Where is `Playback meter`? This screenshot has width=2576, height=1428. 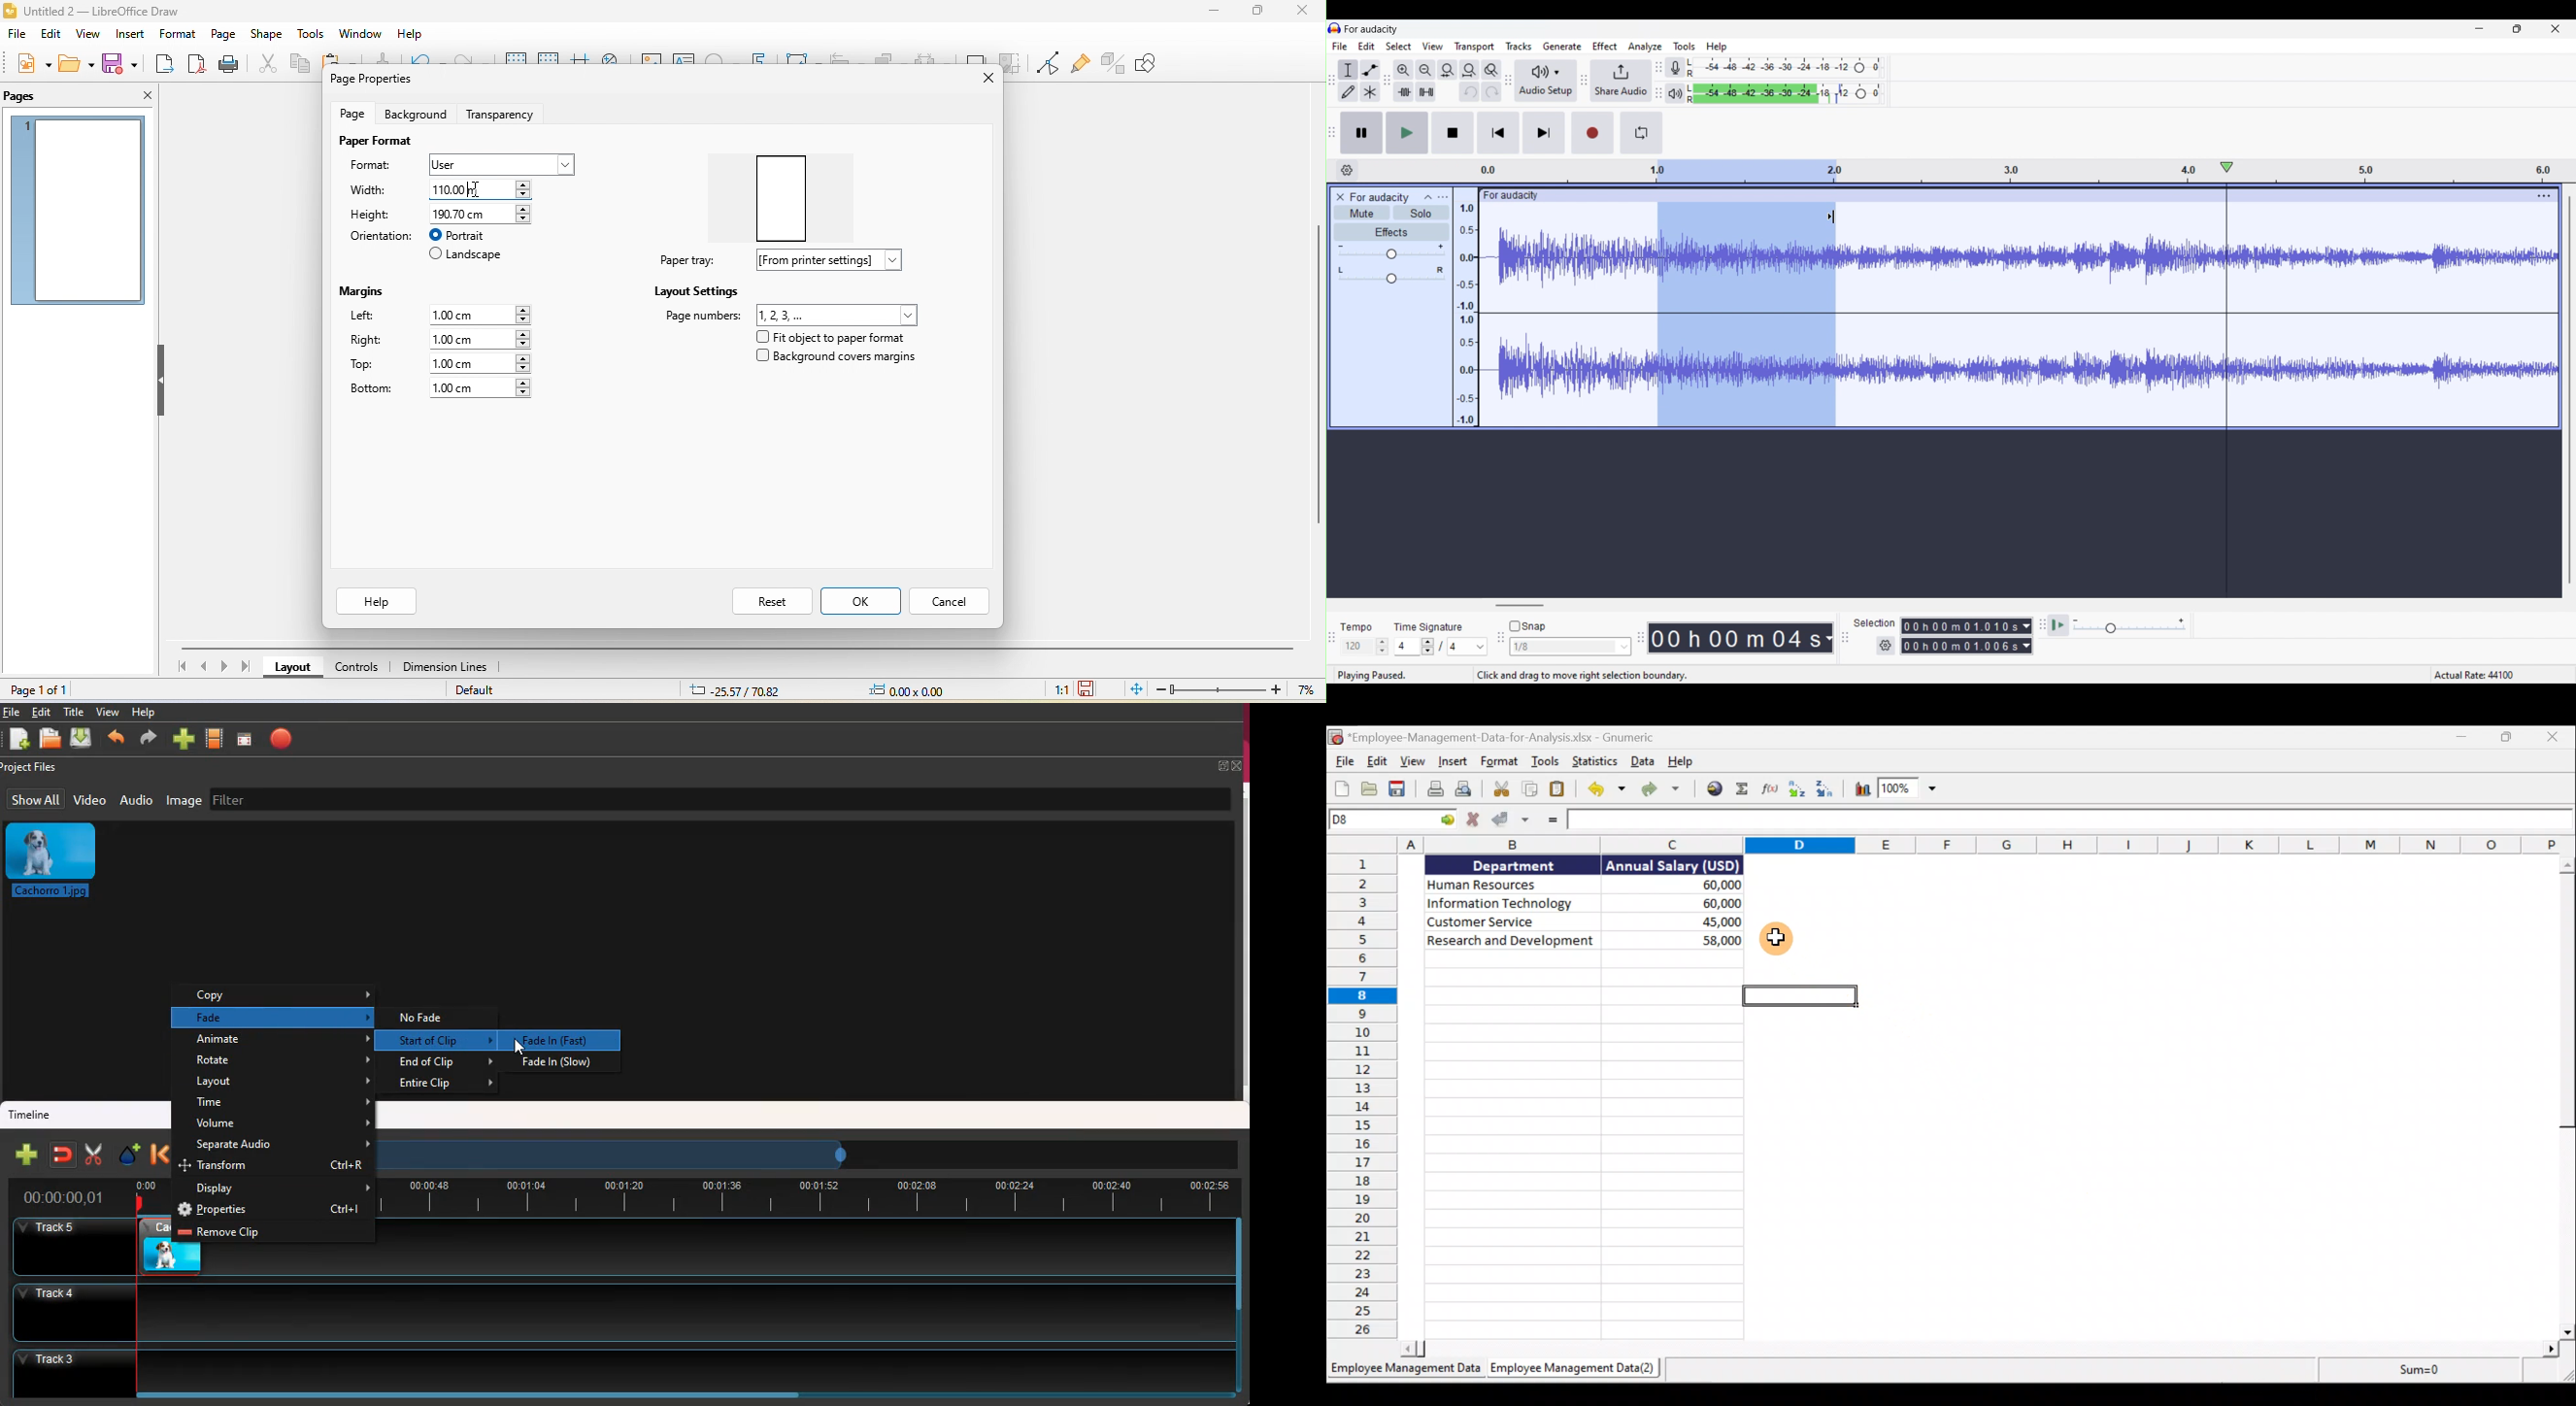
Playback meter is located at coordinates (1675, 93).